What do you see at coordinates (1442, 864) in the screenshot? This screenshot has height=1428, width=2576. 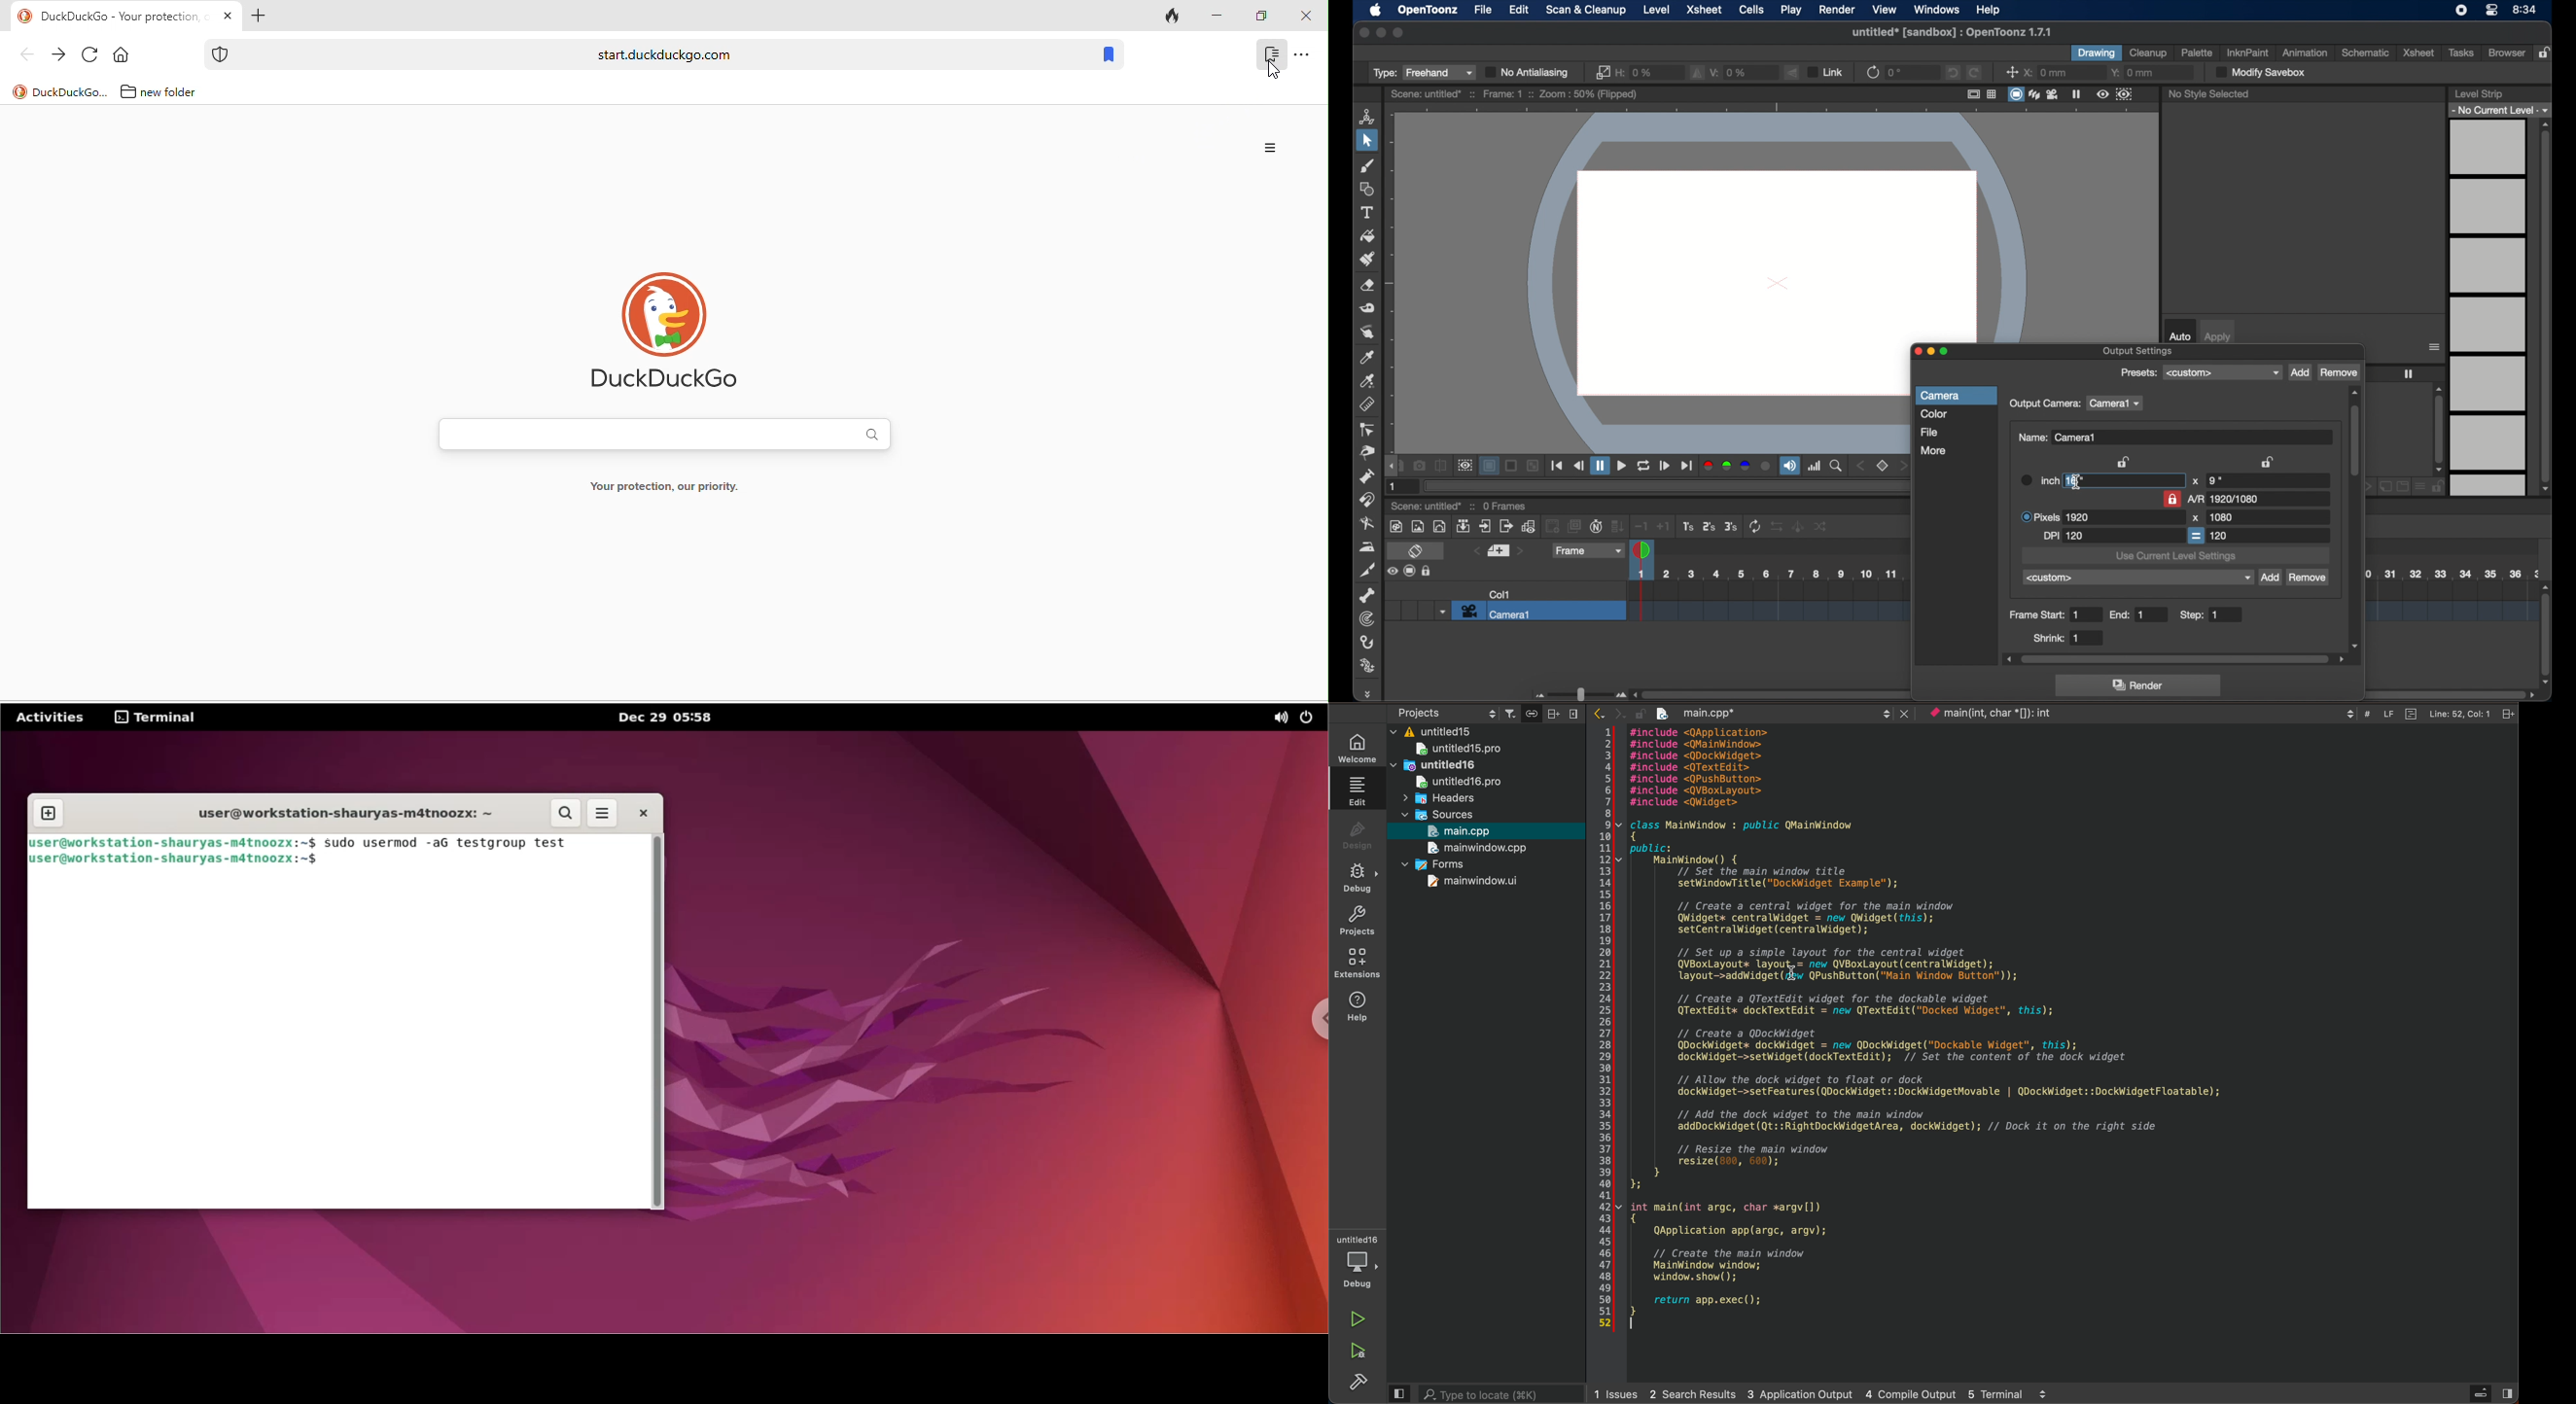 I see `forms` at bounding box center [1442, 864].